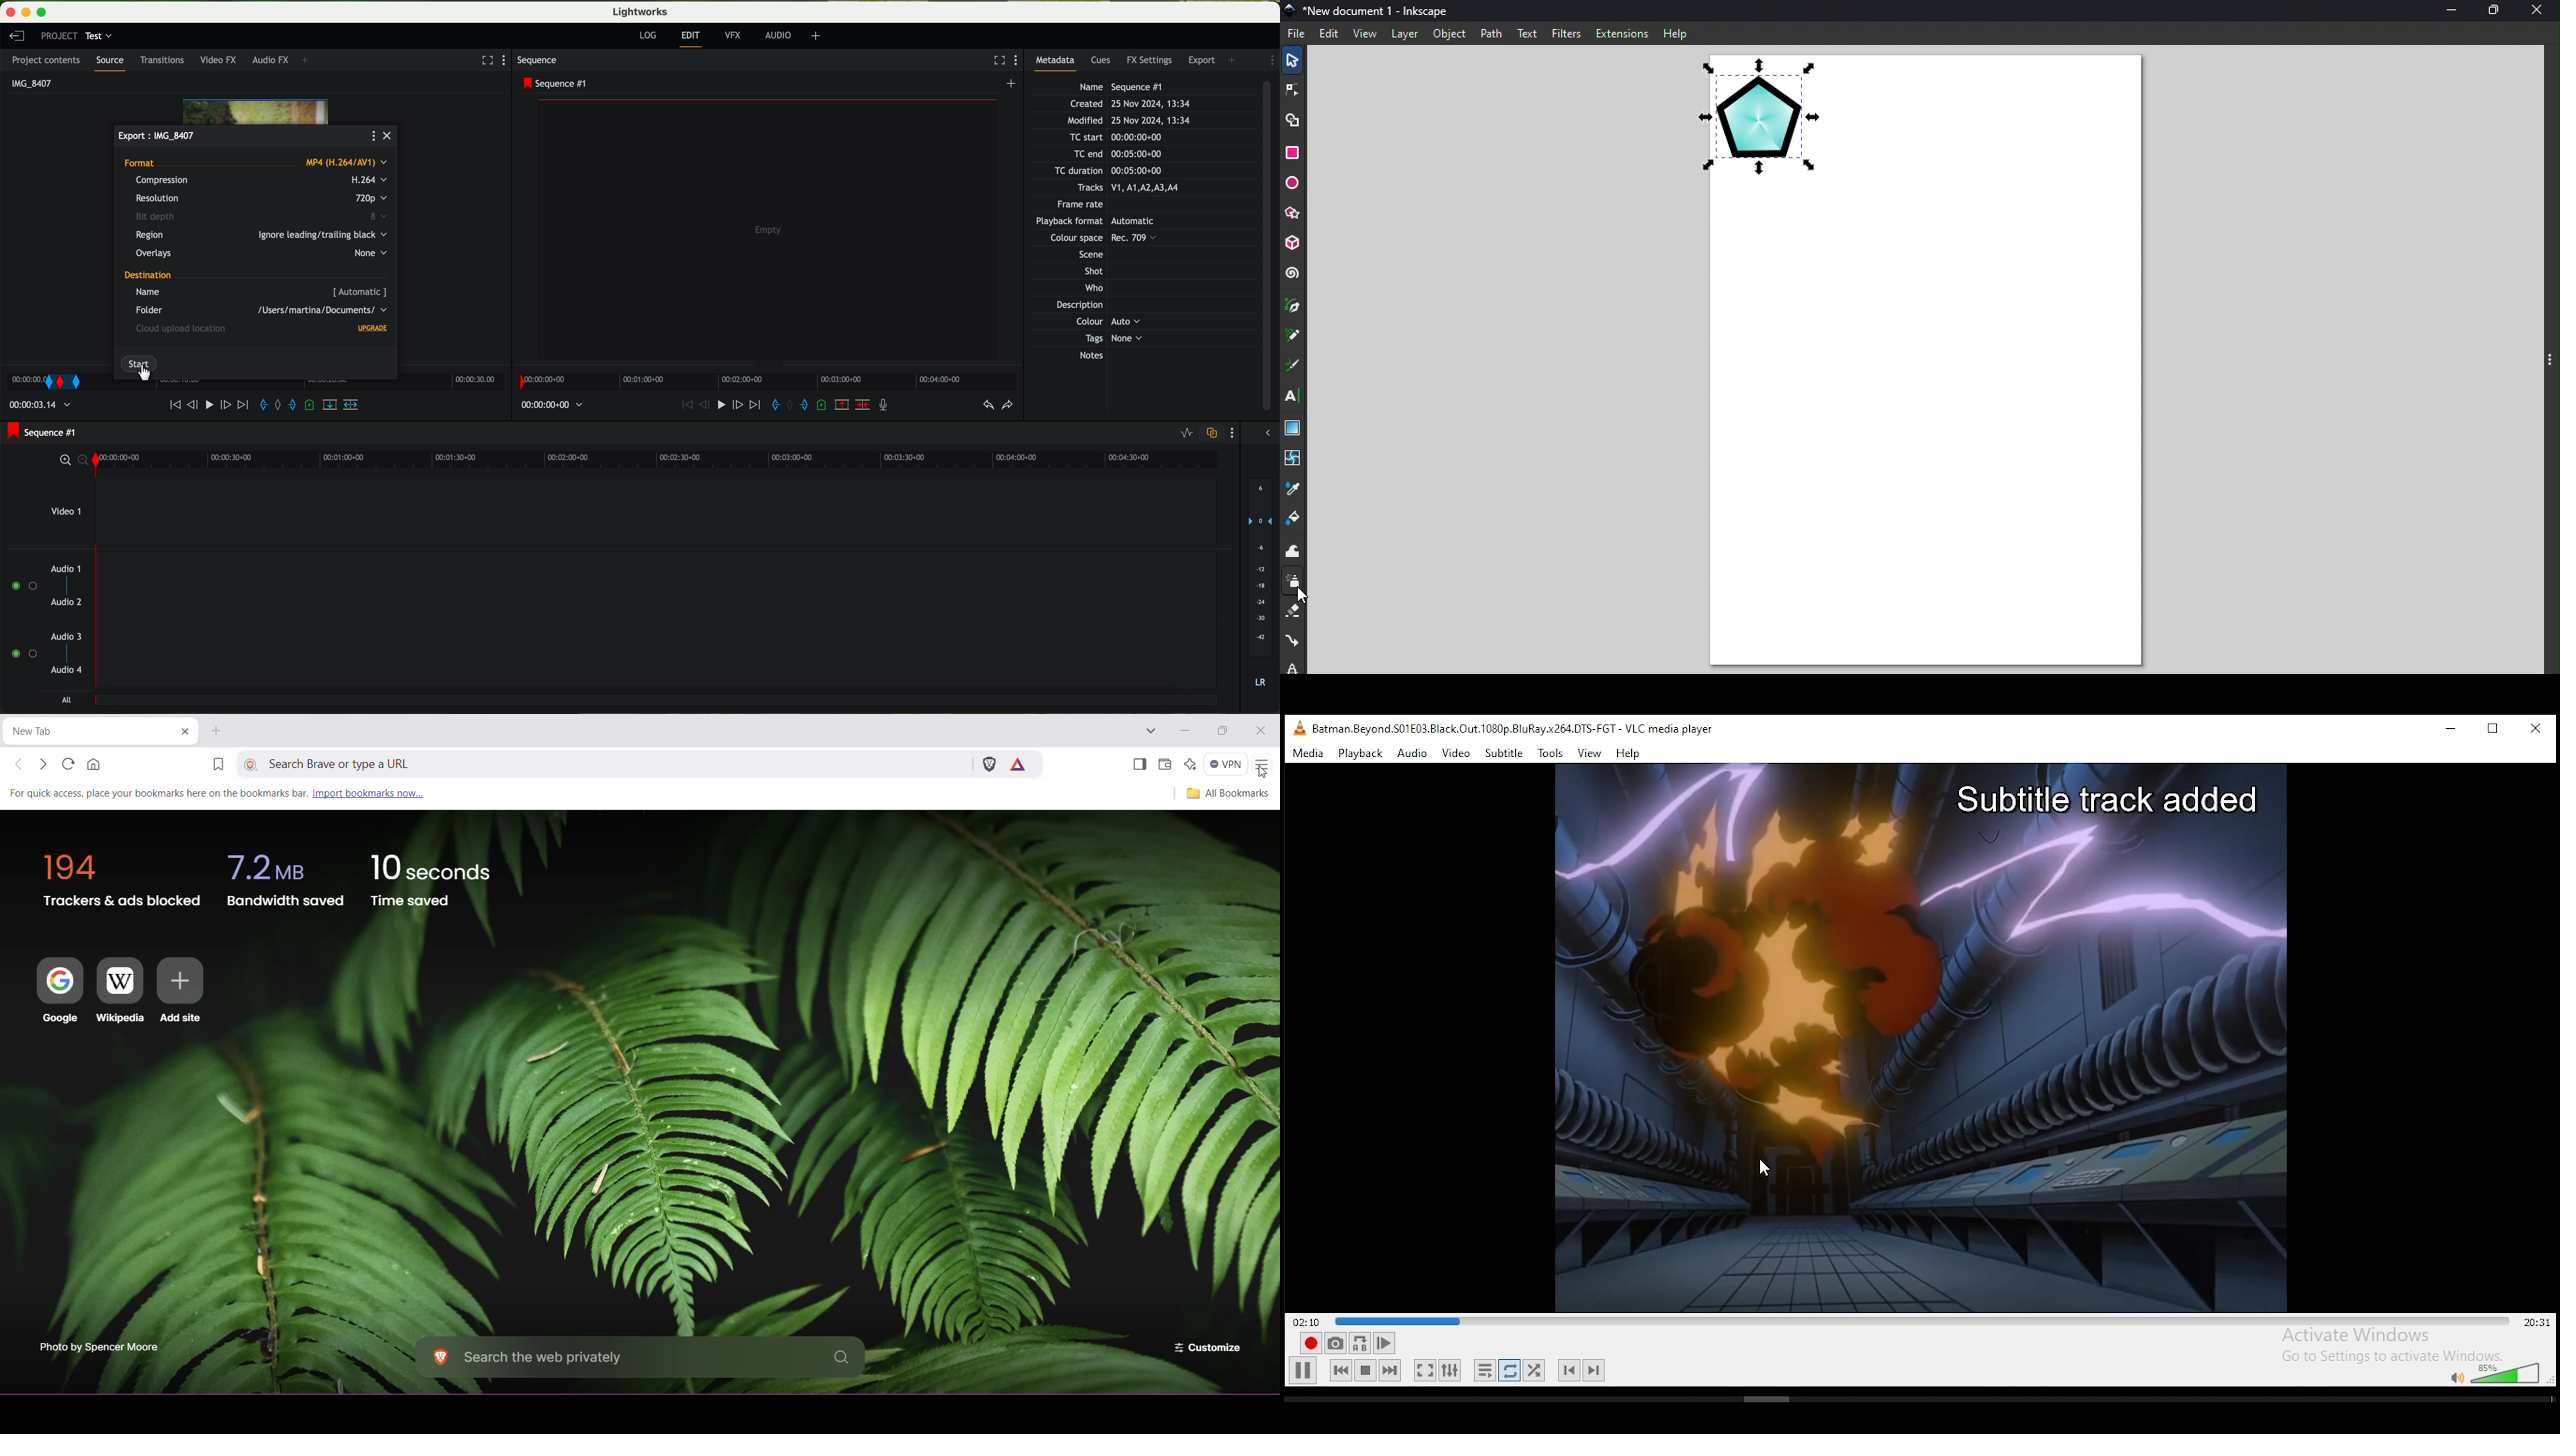 This screenshot has height=1456, width=2576. What do you see at coordinates (15, 35) in the screenshot?
I see `leave` at bounding box center [15, 35].